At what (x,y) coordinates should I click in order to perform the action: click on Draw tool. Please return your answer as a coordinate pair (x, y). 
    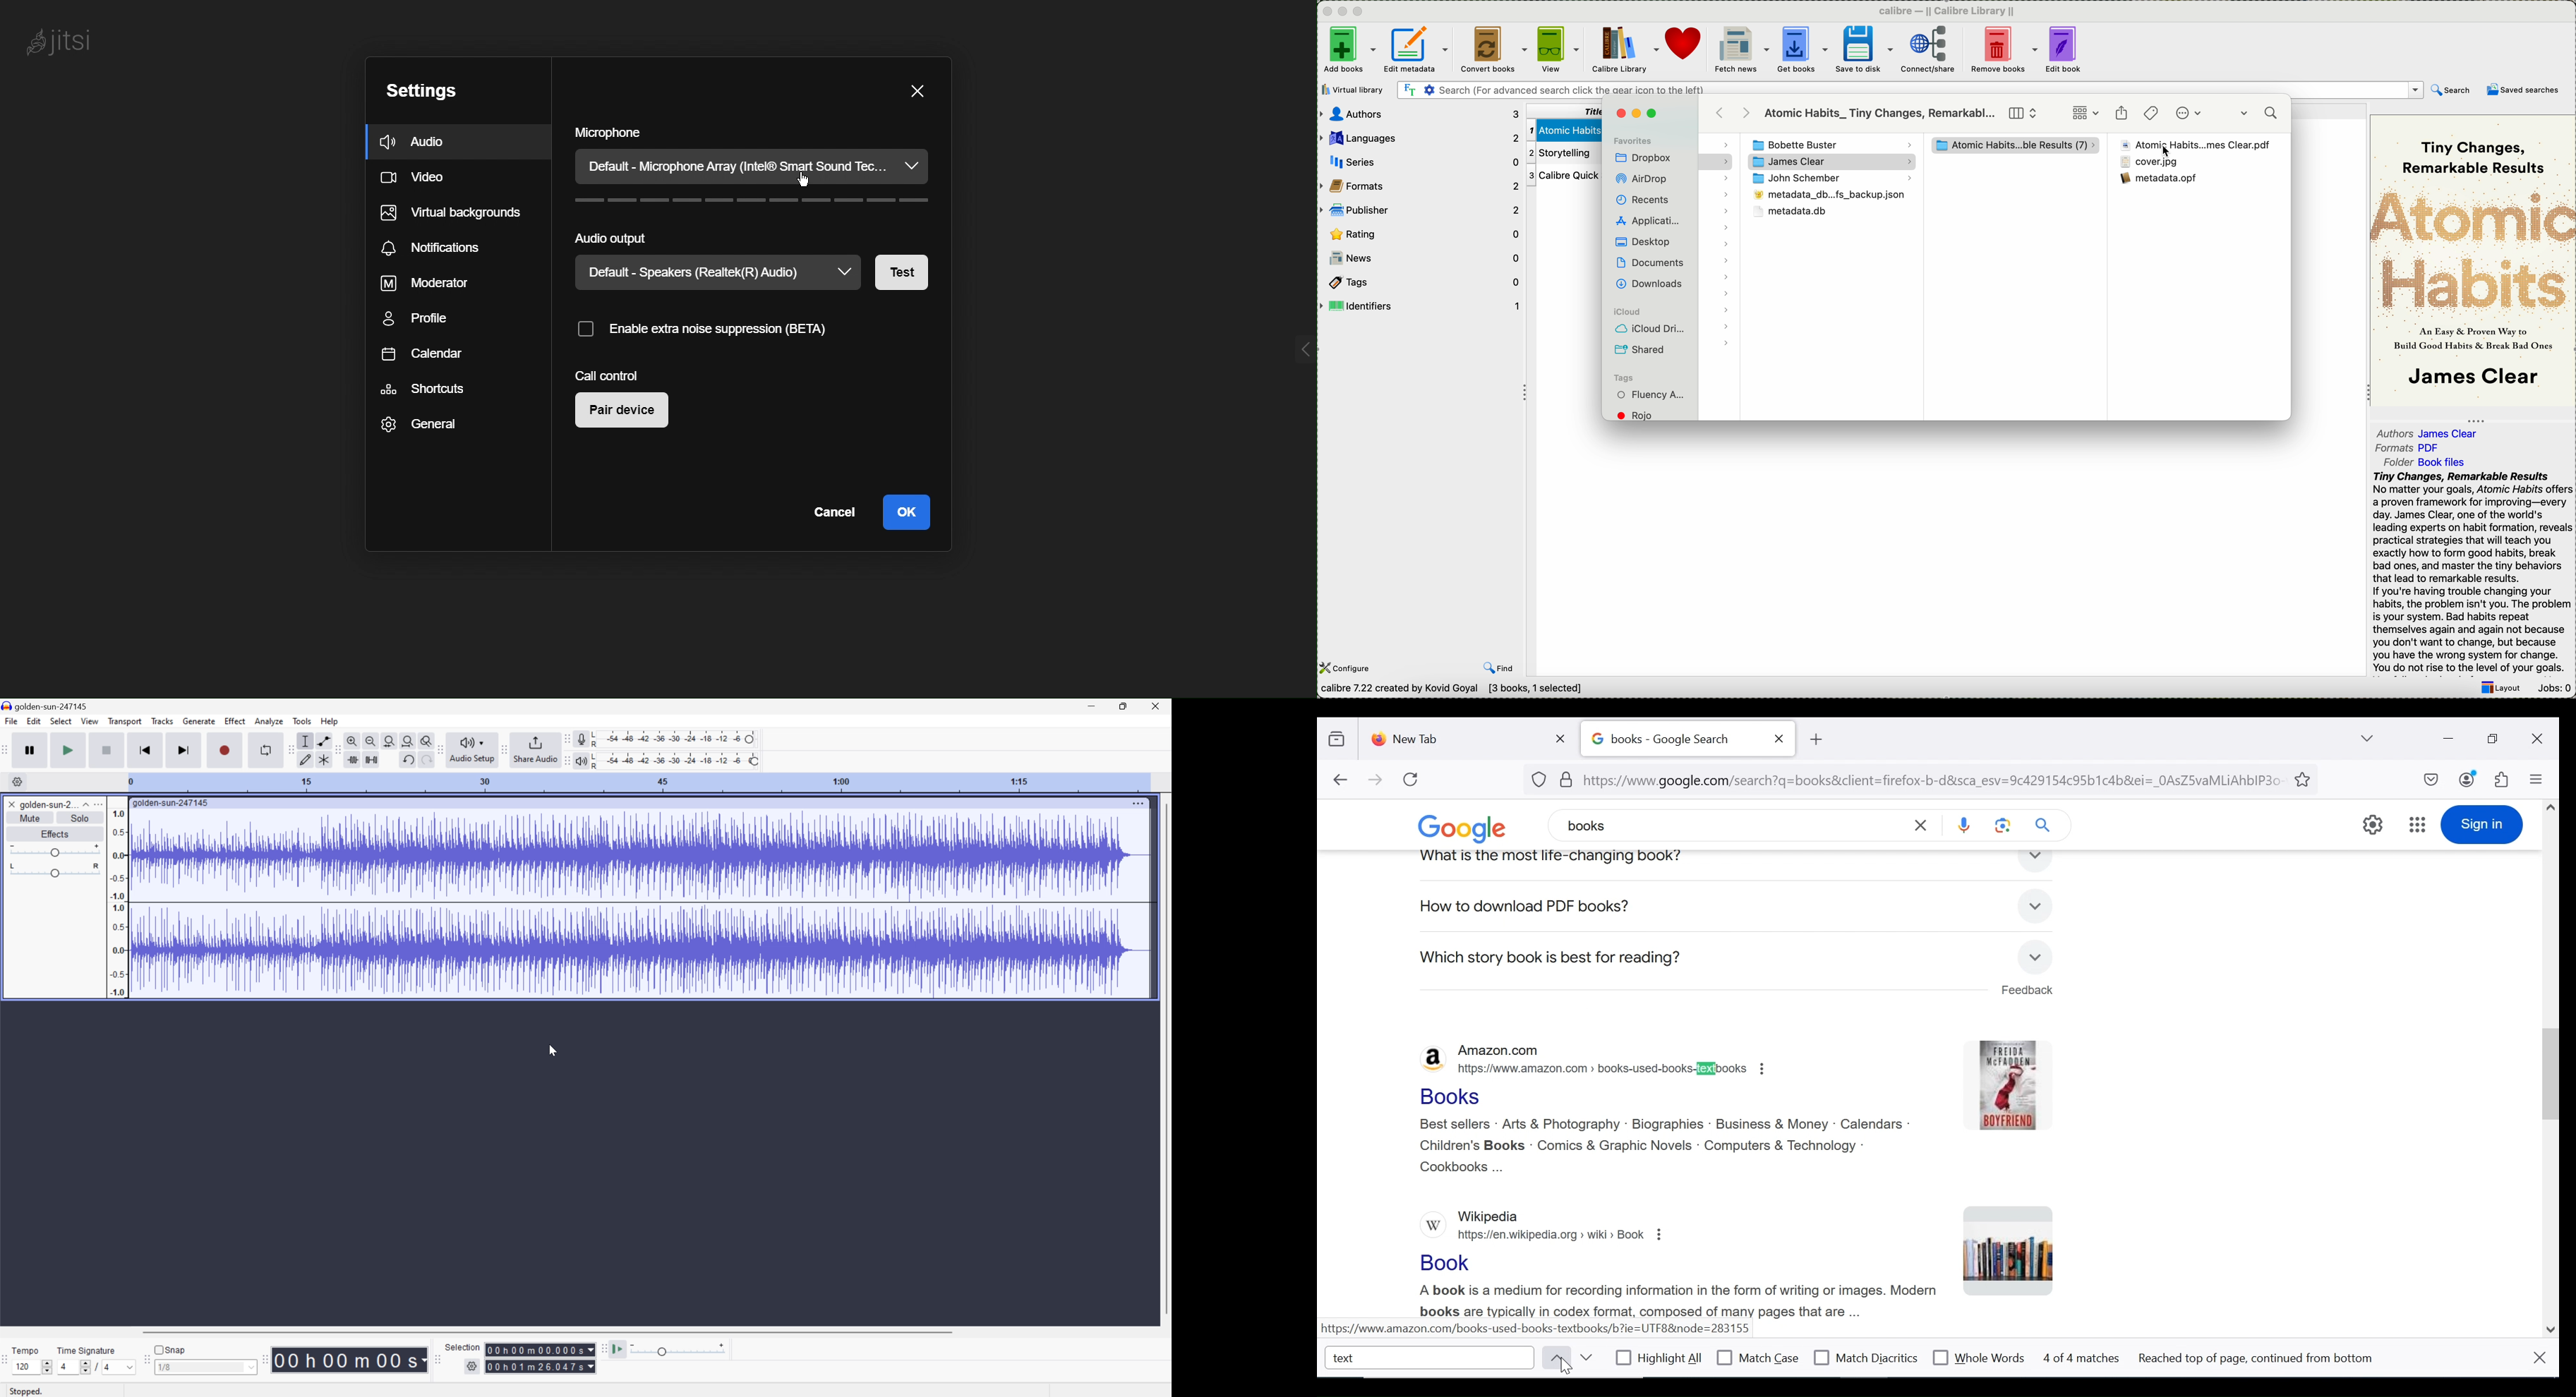
    Looking at the image, I should click on (305, 760).